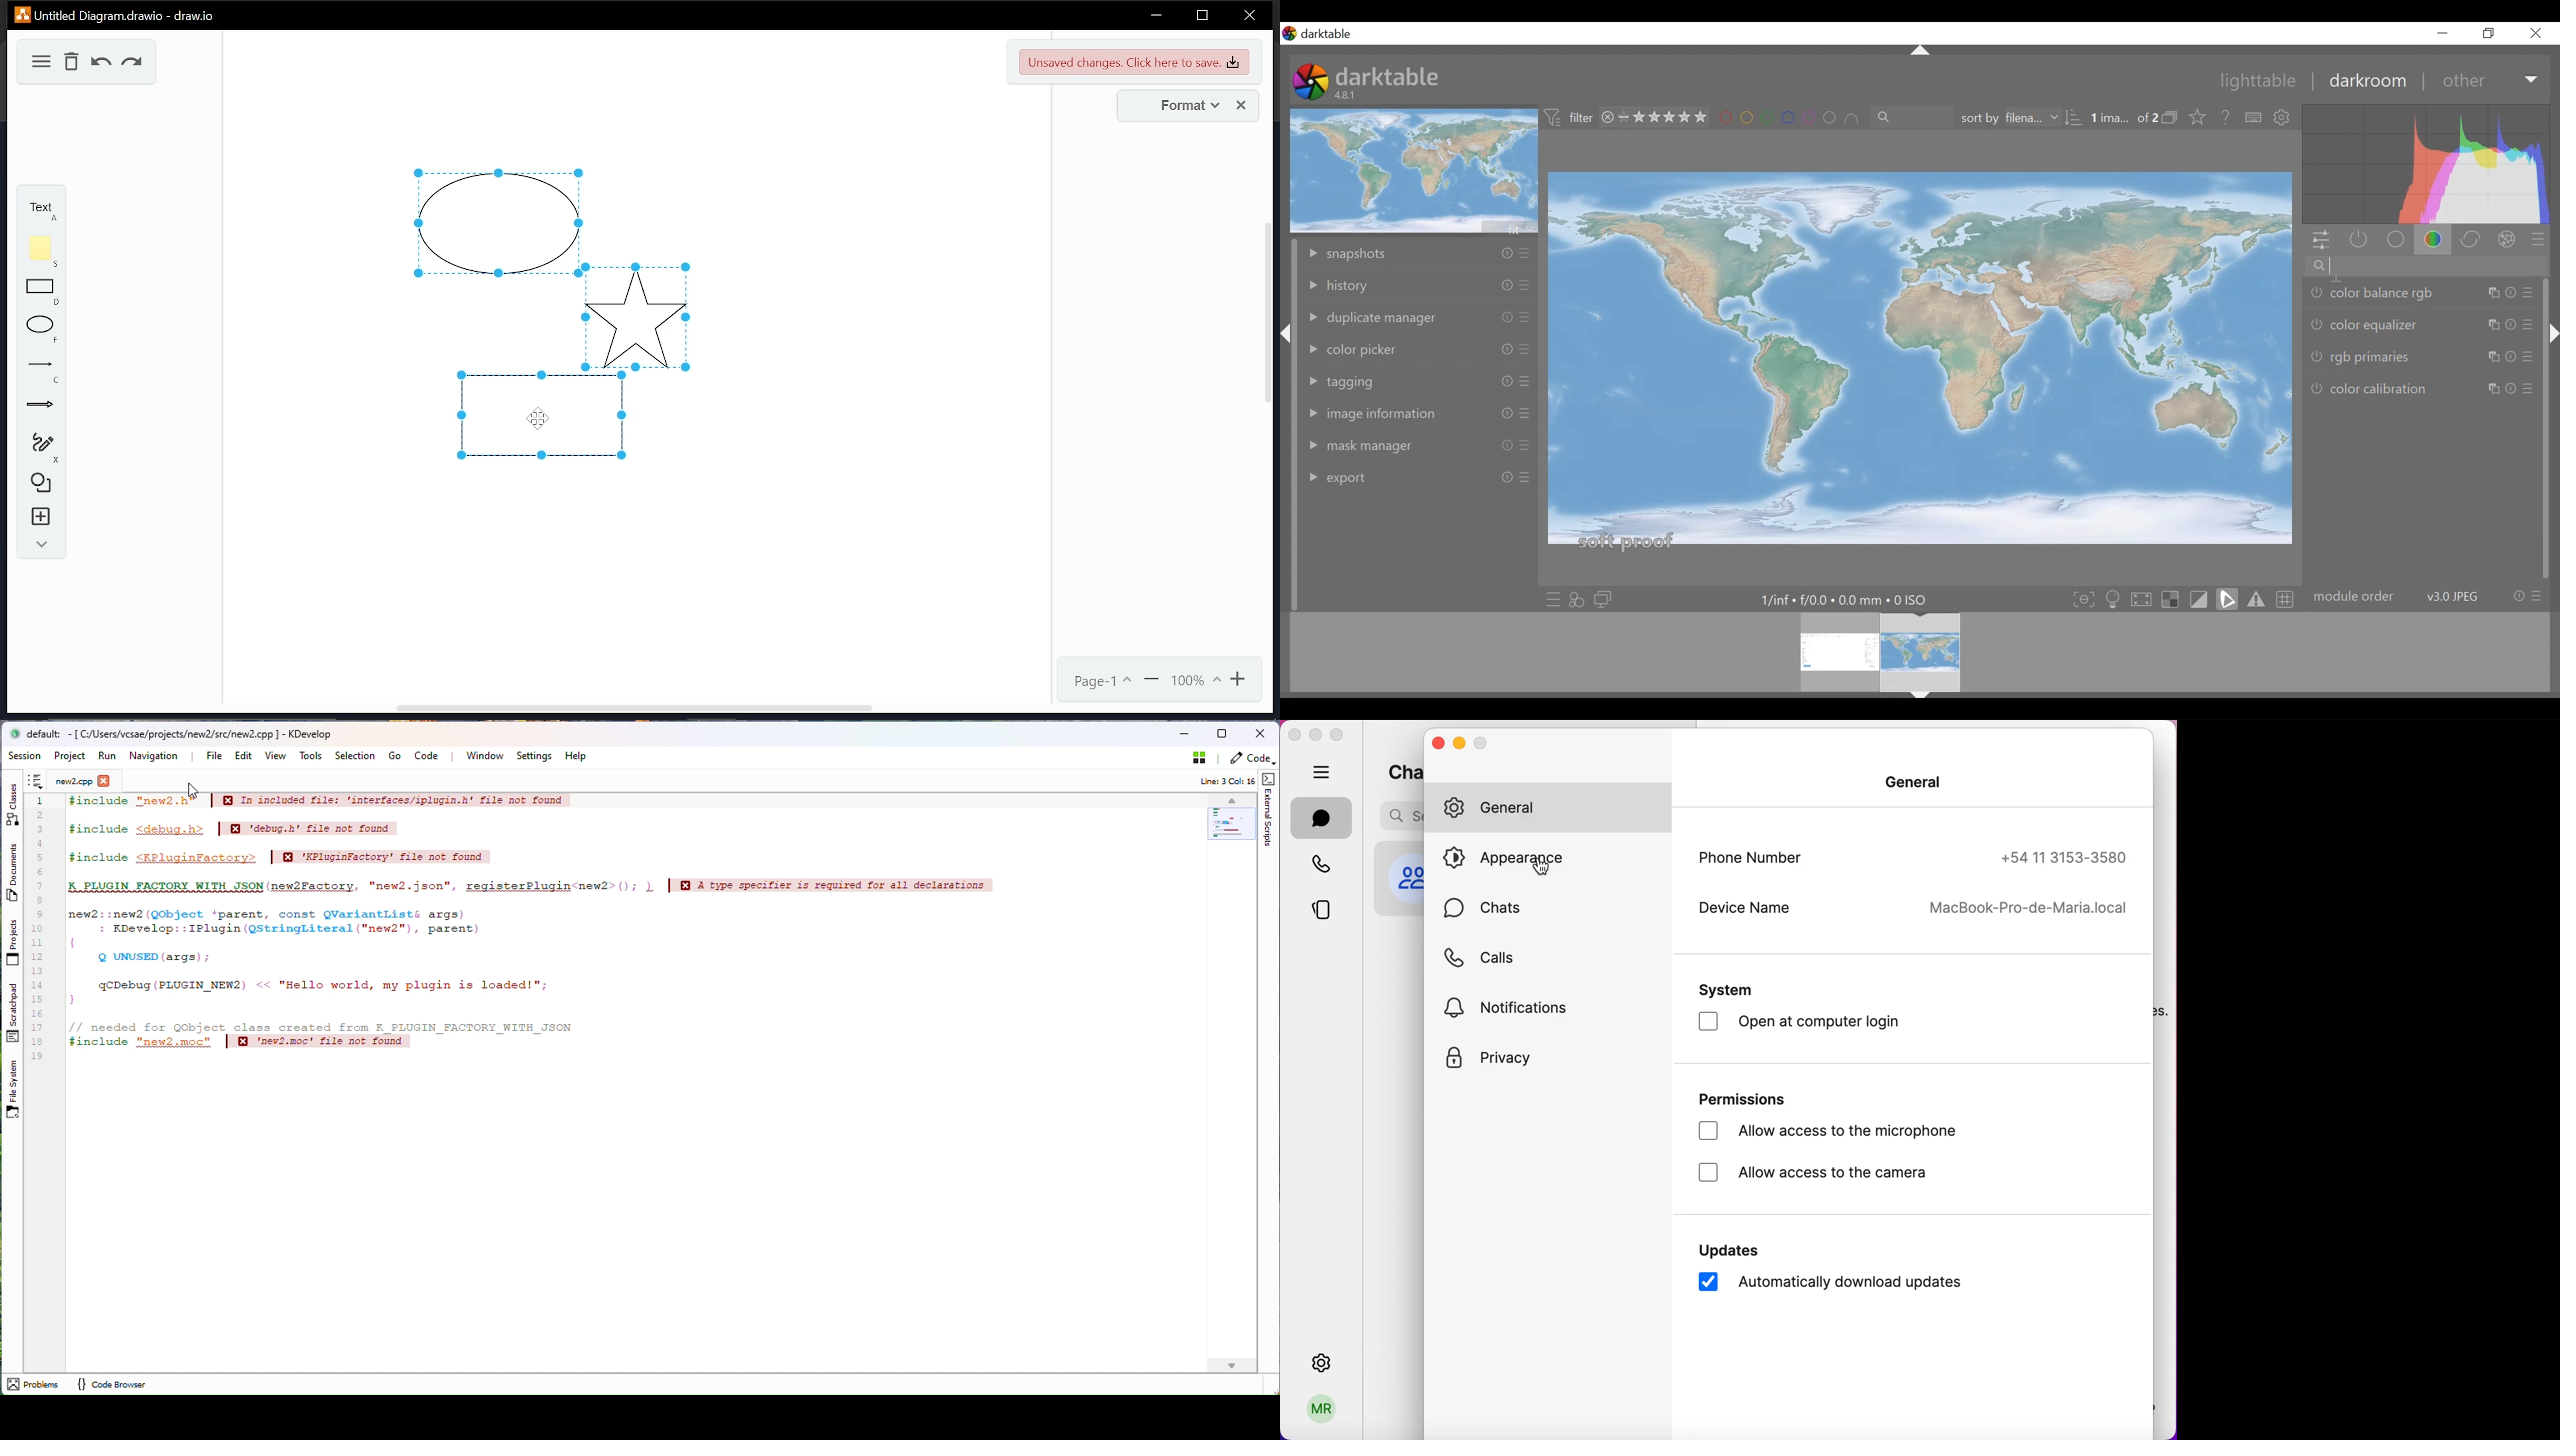 The height and width of the screenshot is (1456, 2576). Describe the element at coordinates (1553, 599) in the screenshot. I see `quick access to presets` at that location.